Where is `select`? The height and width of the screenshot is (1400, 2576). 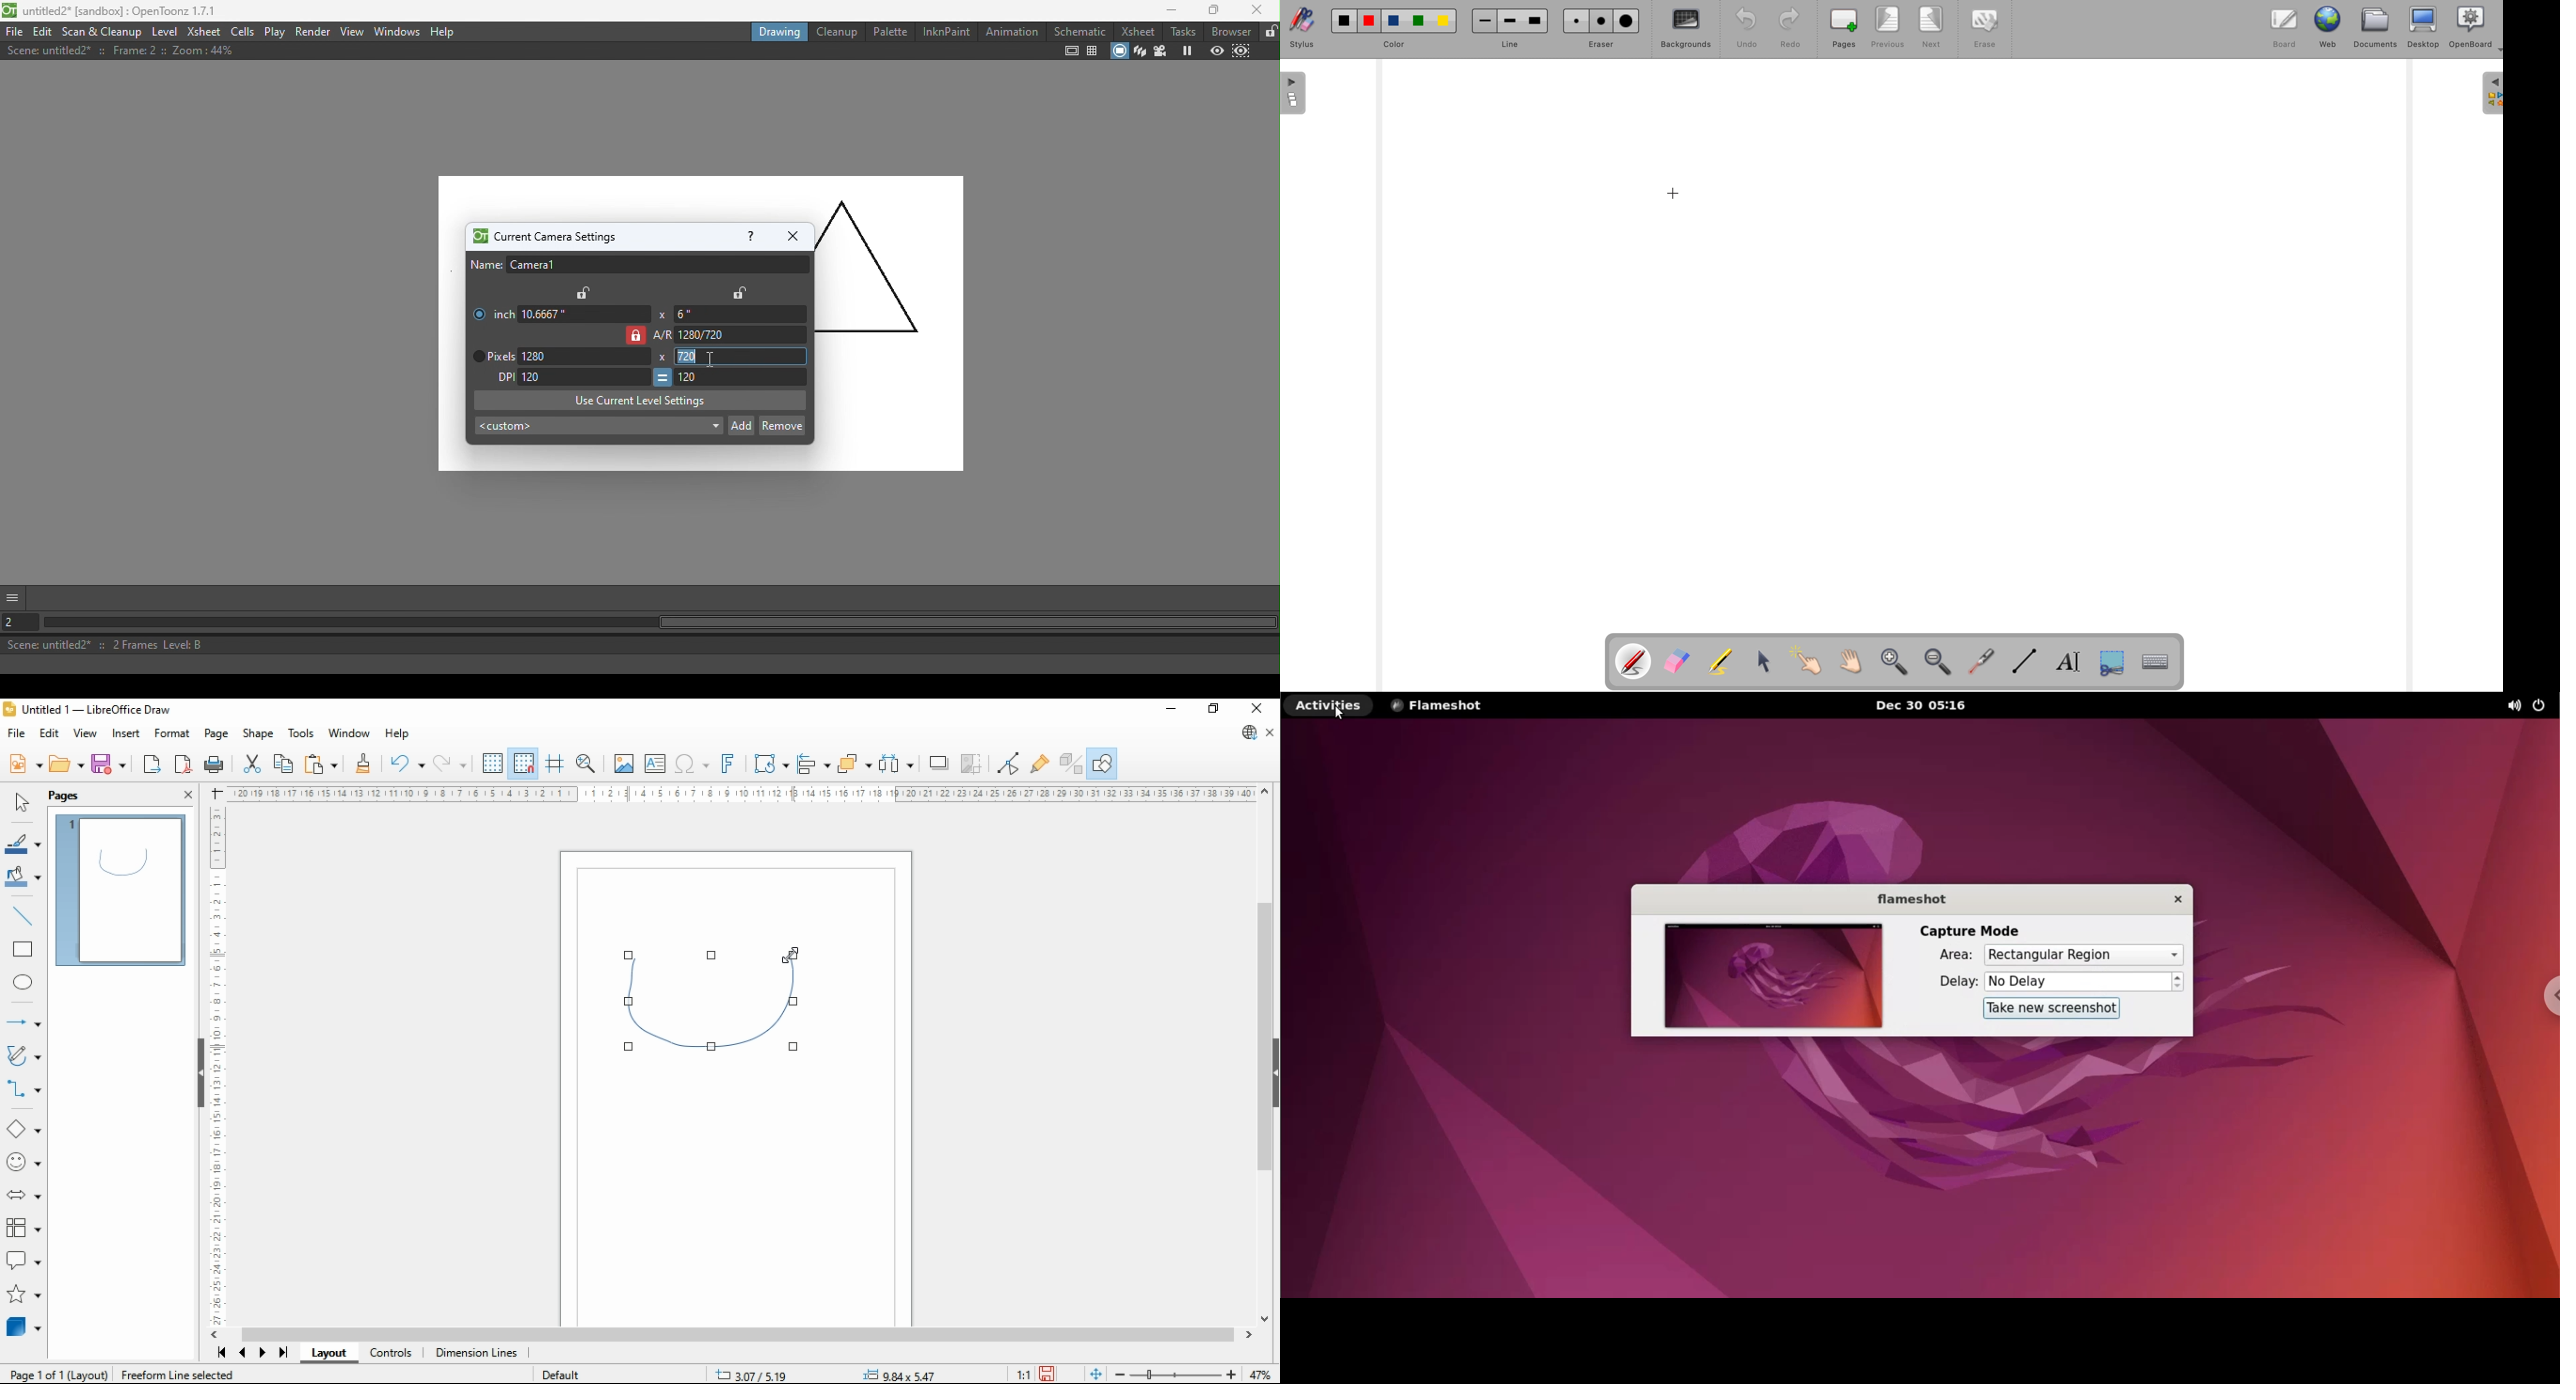
select is located at coordinates (21, 800).